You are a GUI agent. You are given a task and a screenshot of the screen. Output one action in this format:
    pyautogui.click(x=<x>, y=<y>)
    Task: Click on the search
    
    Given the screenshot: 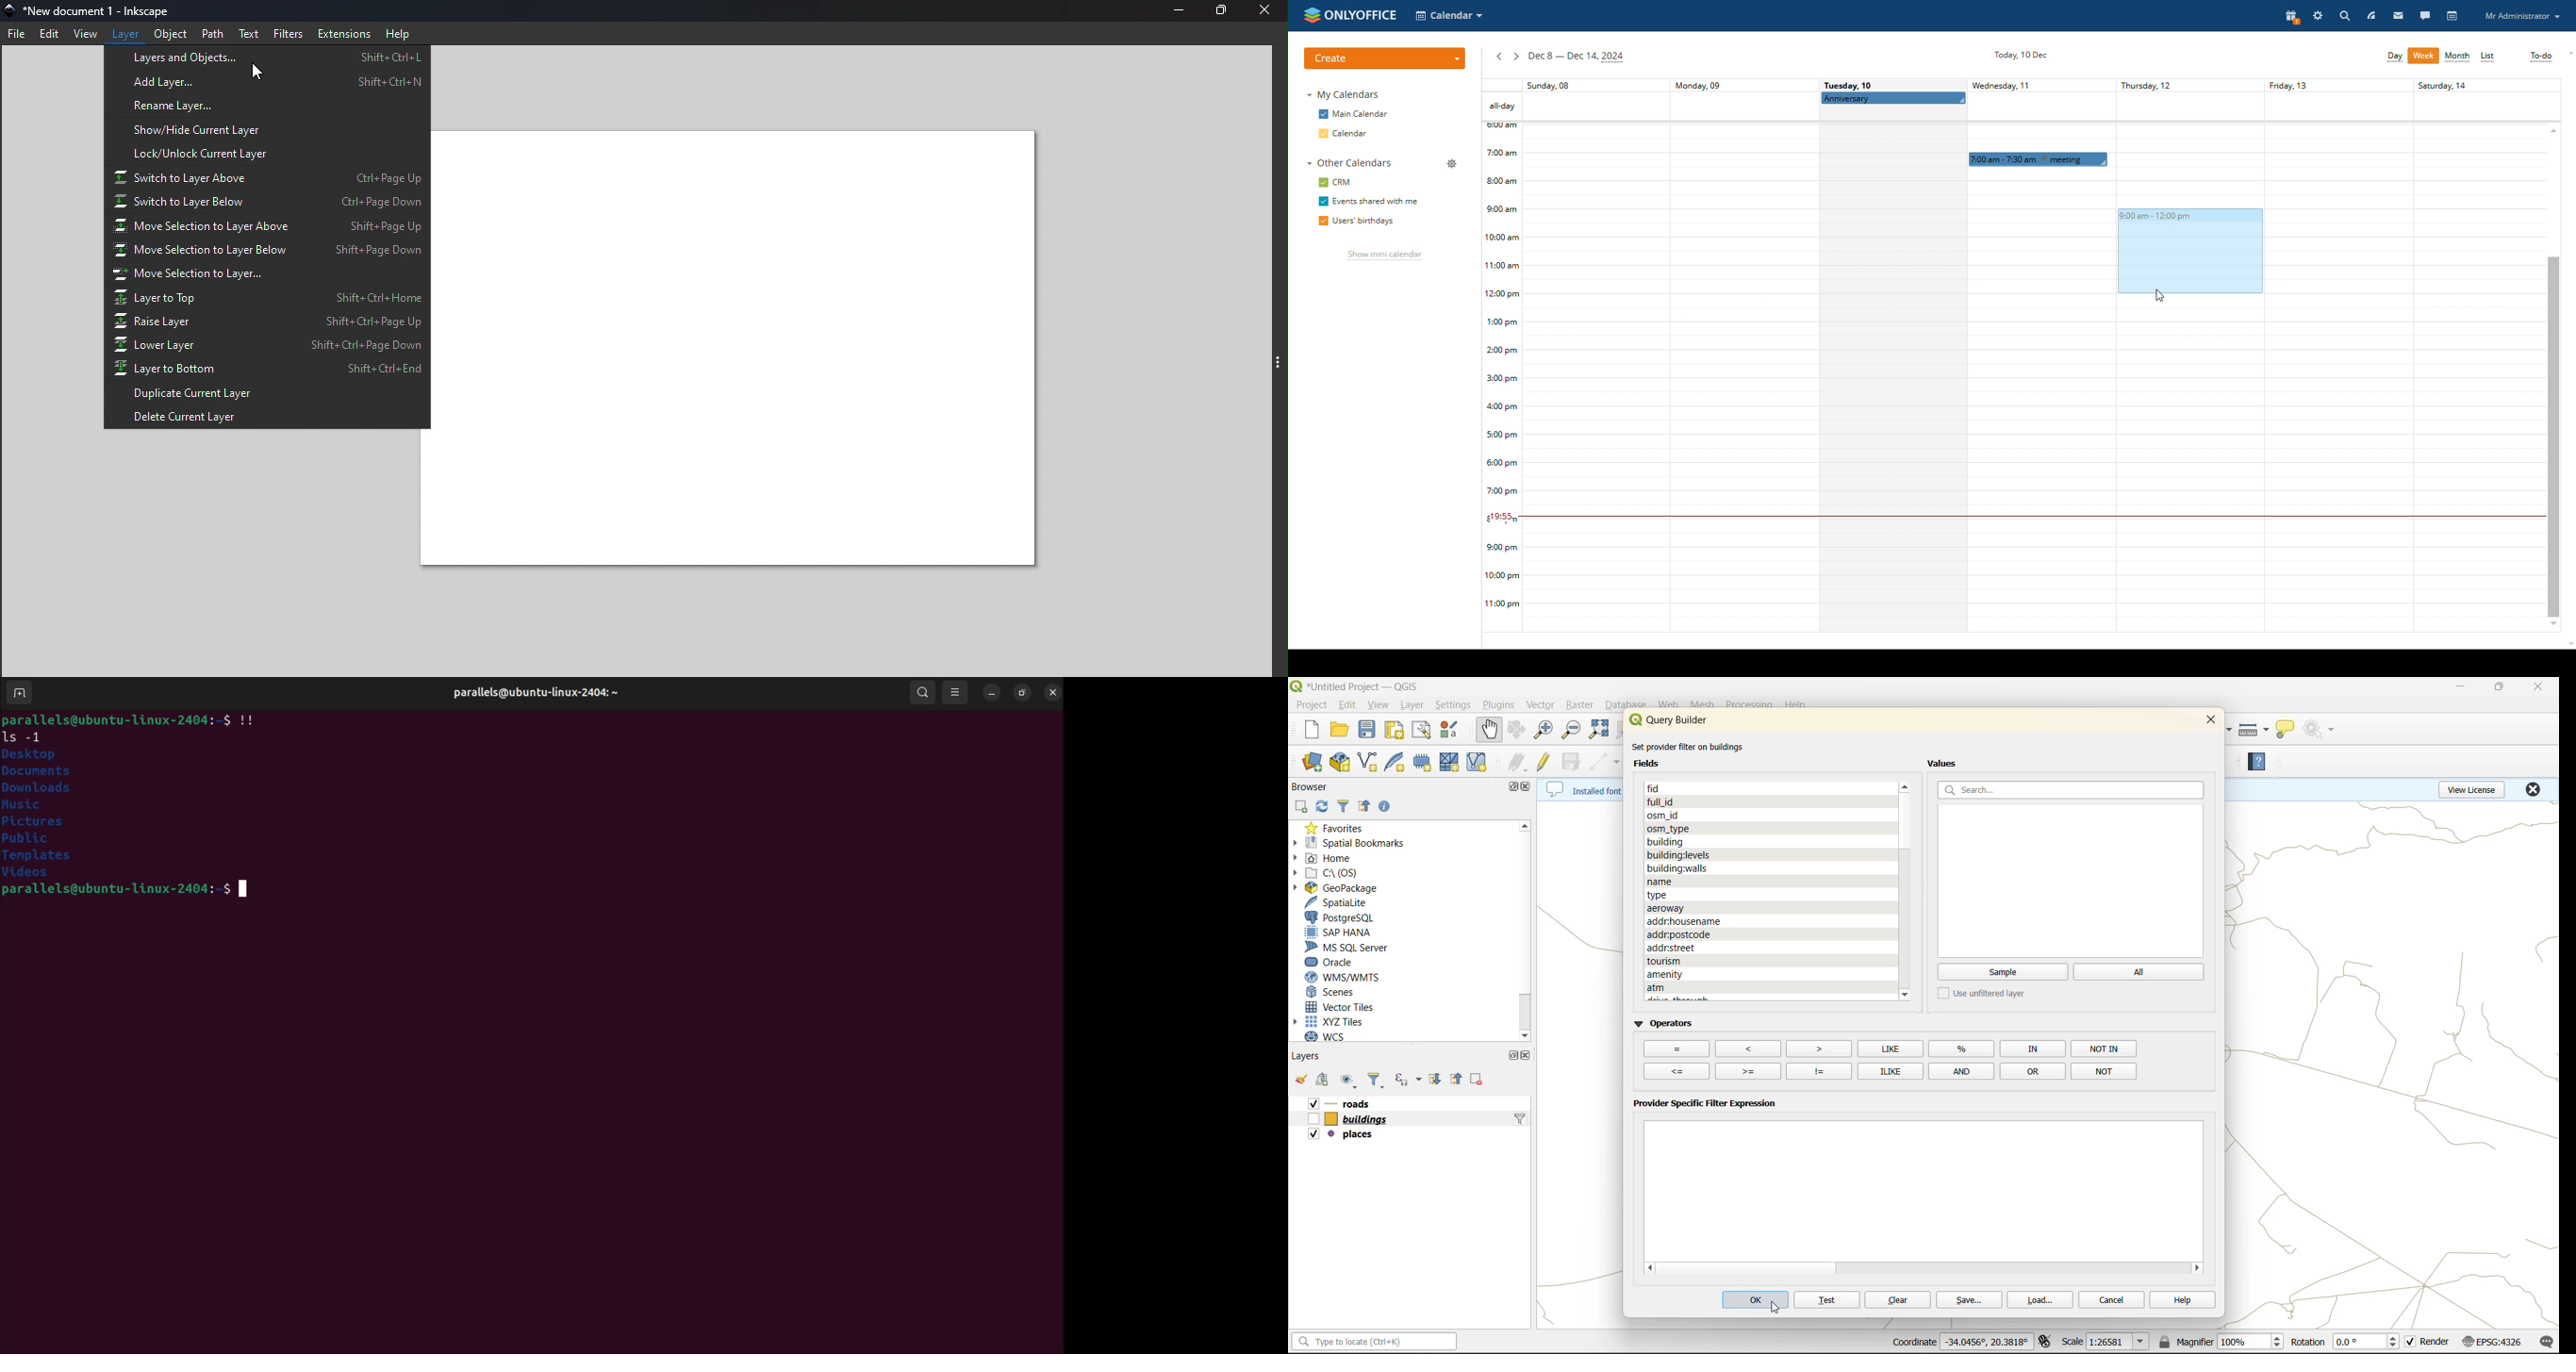 What is the action you would take?
    pyautogui.click(x=2343, y=15)
    